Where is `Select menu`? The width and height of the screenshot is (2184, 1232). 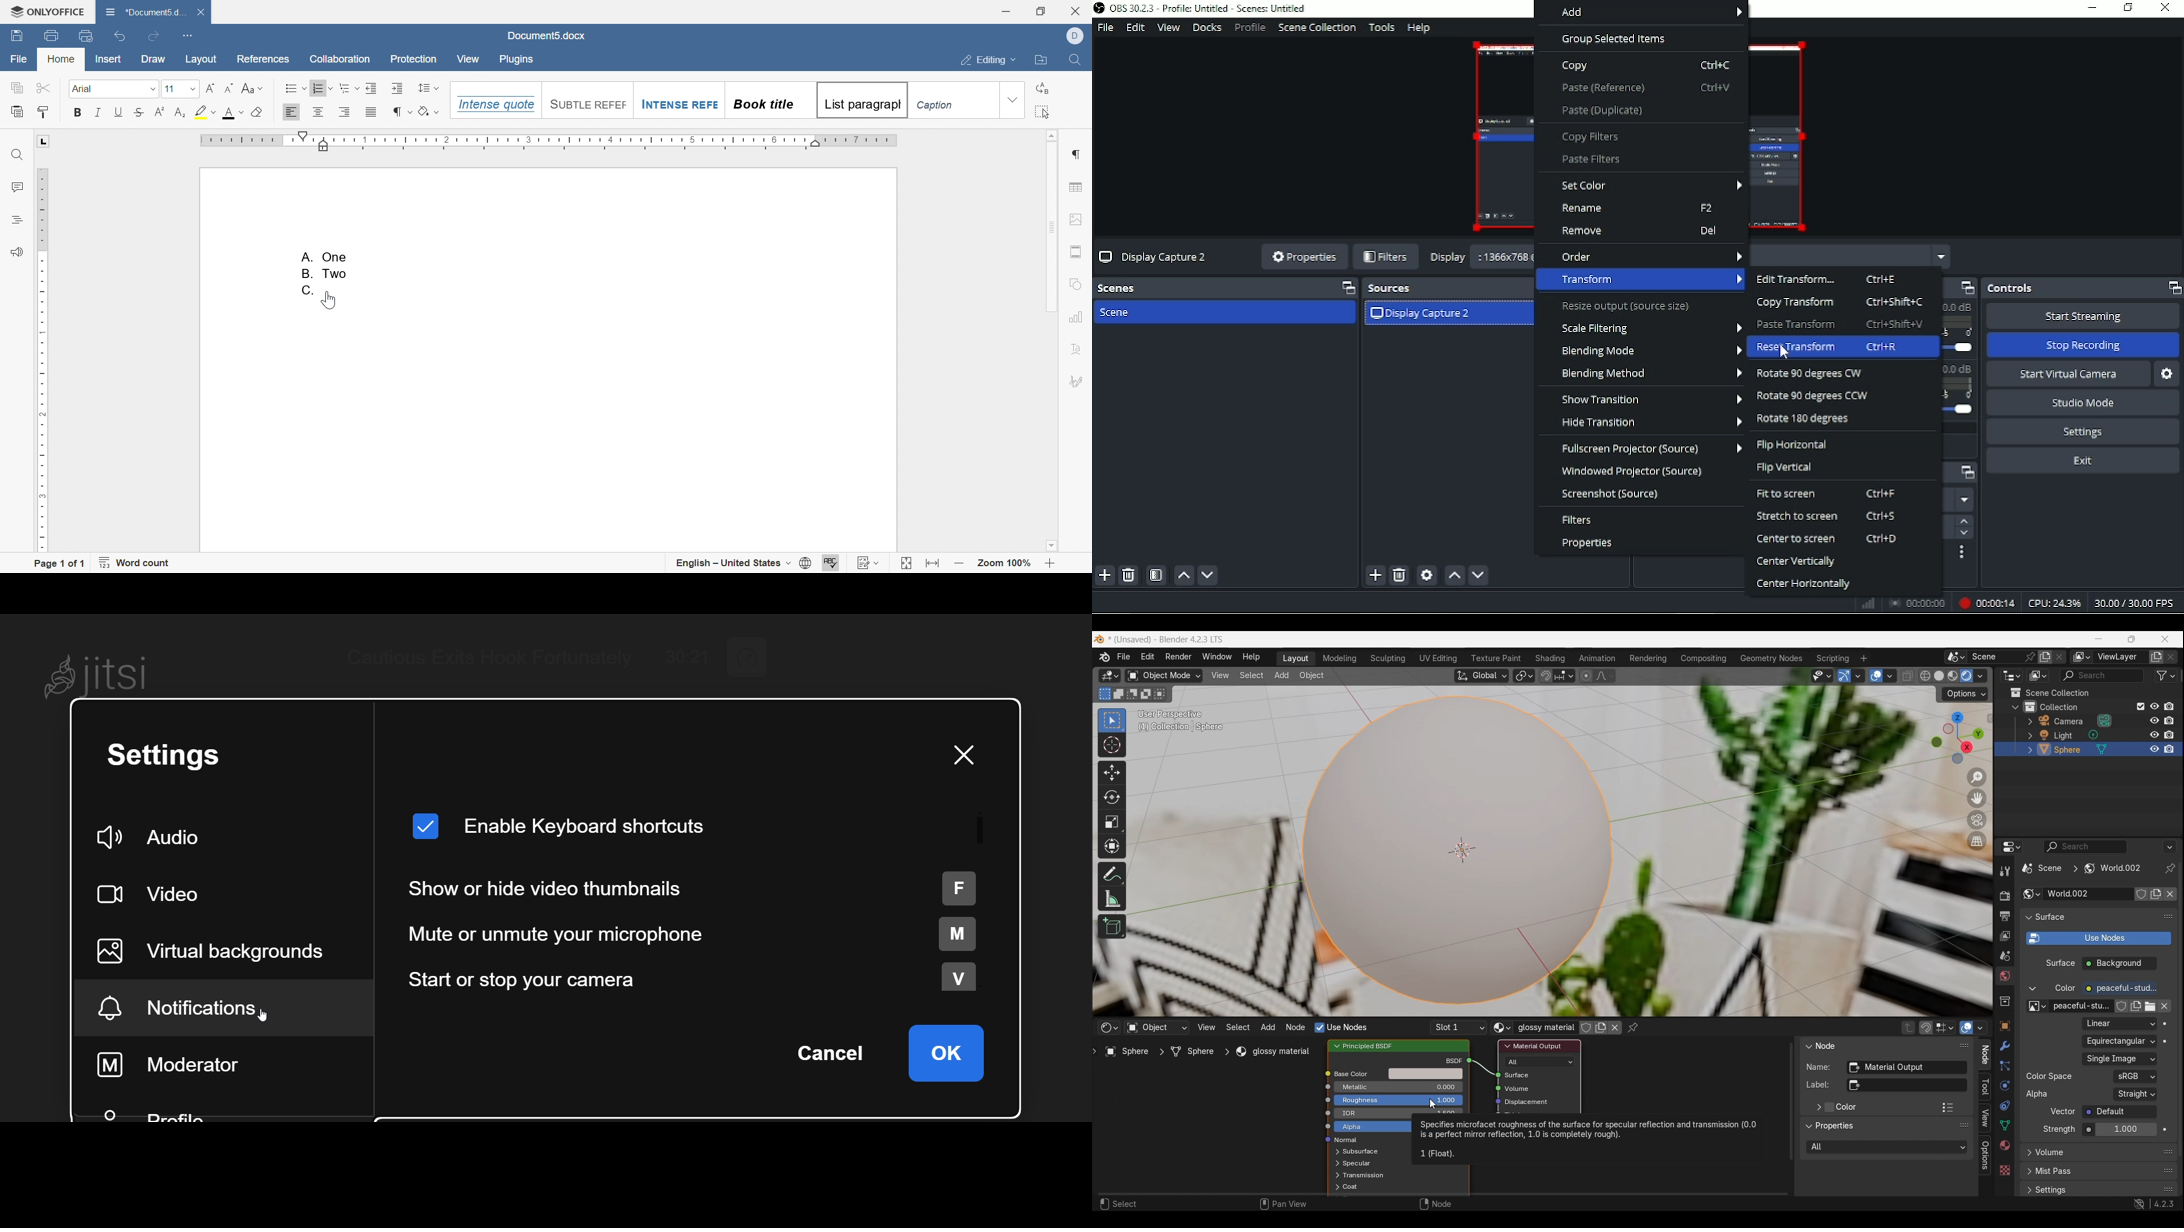
Select menu is located at coordinates (1252, 675).